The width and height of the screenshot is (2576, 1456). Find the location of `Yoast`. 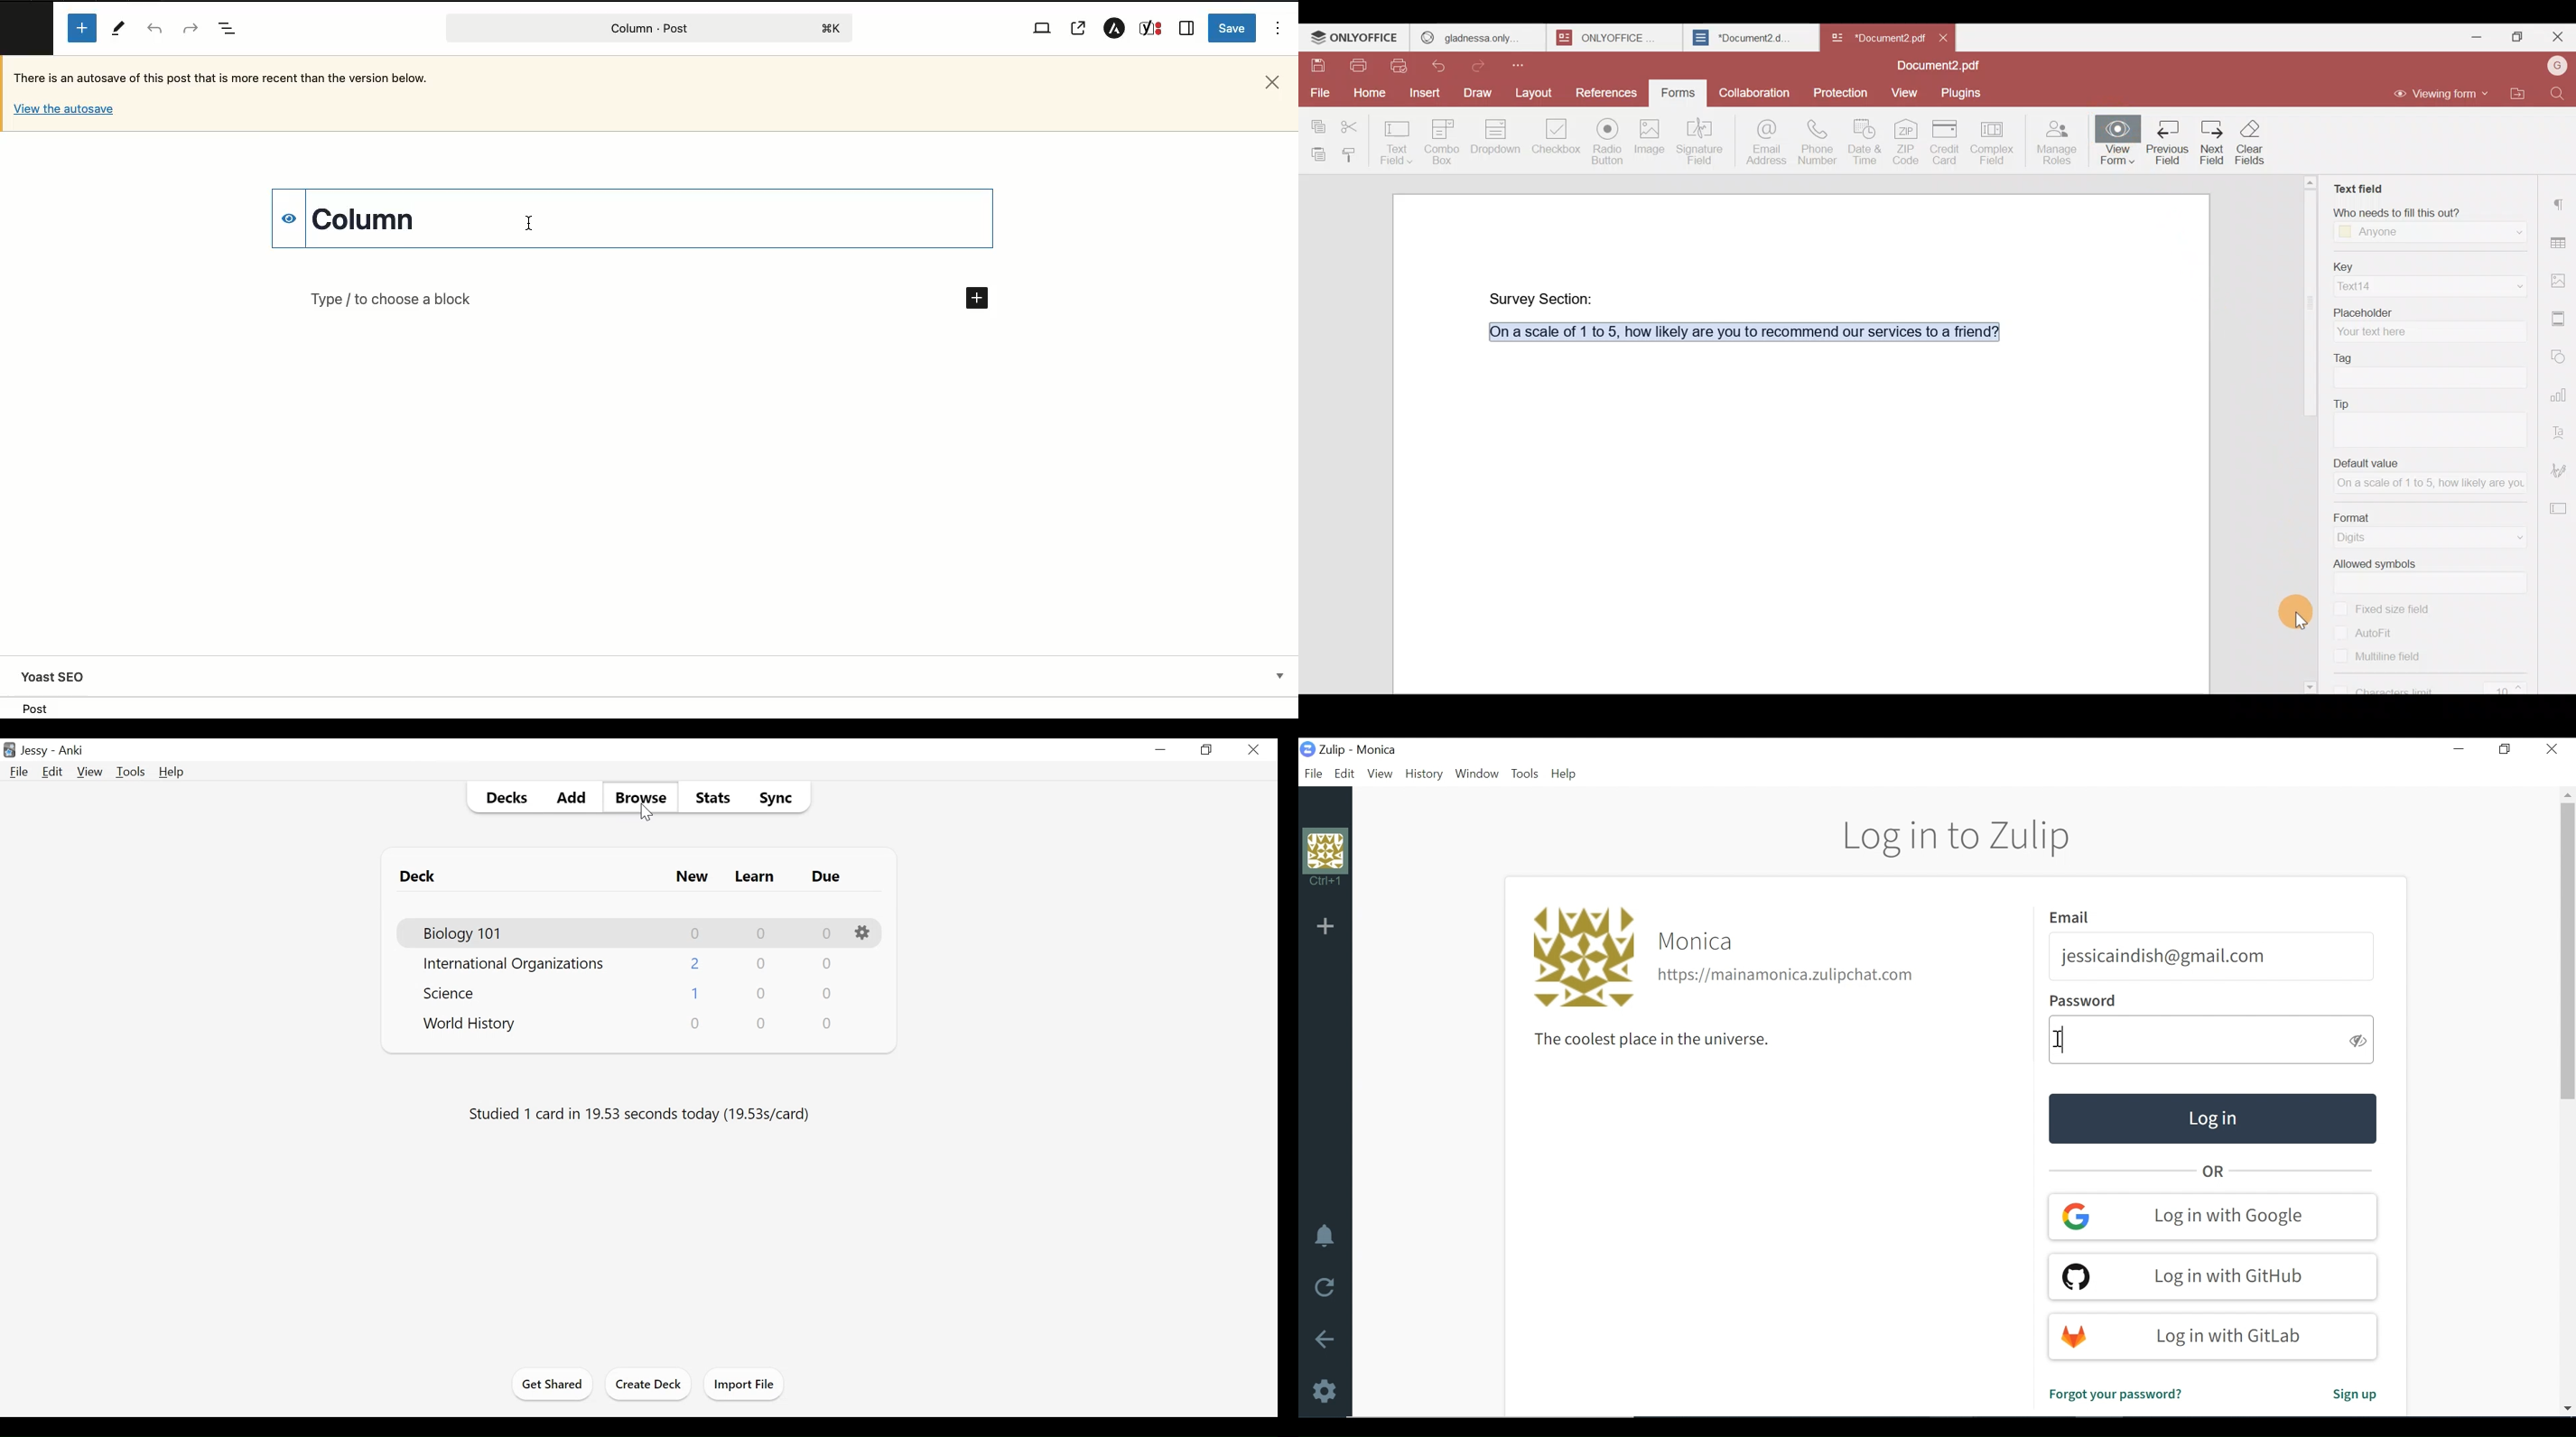

Yoast is located at coordinates (1150, 28).